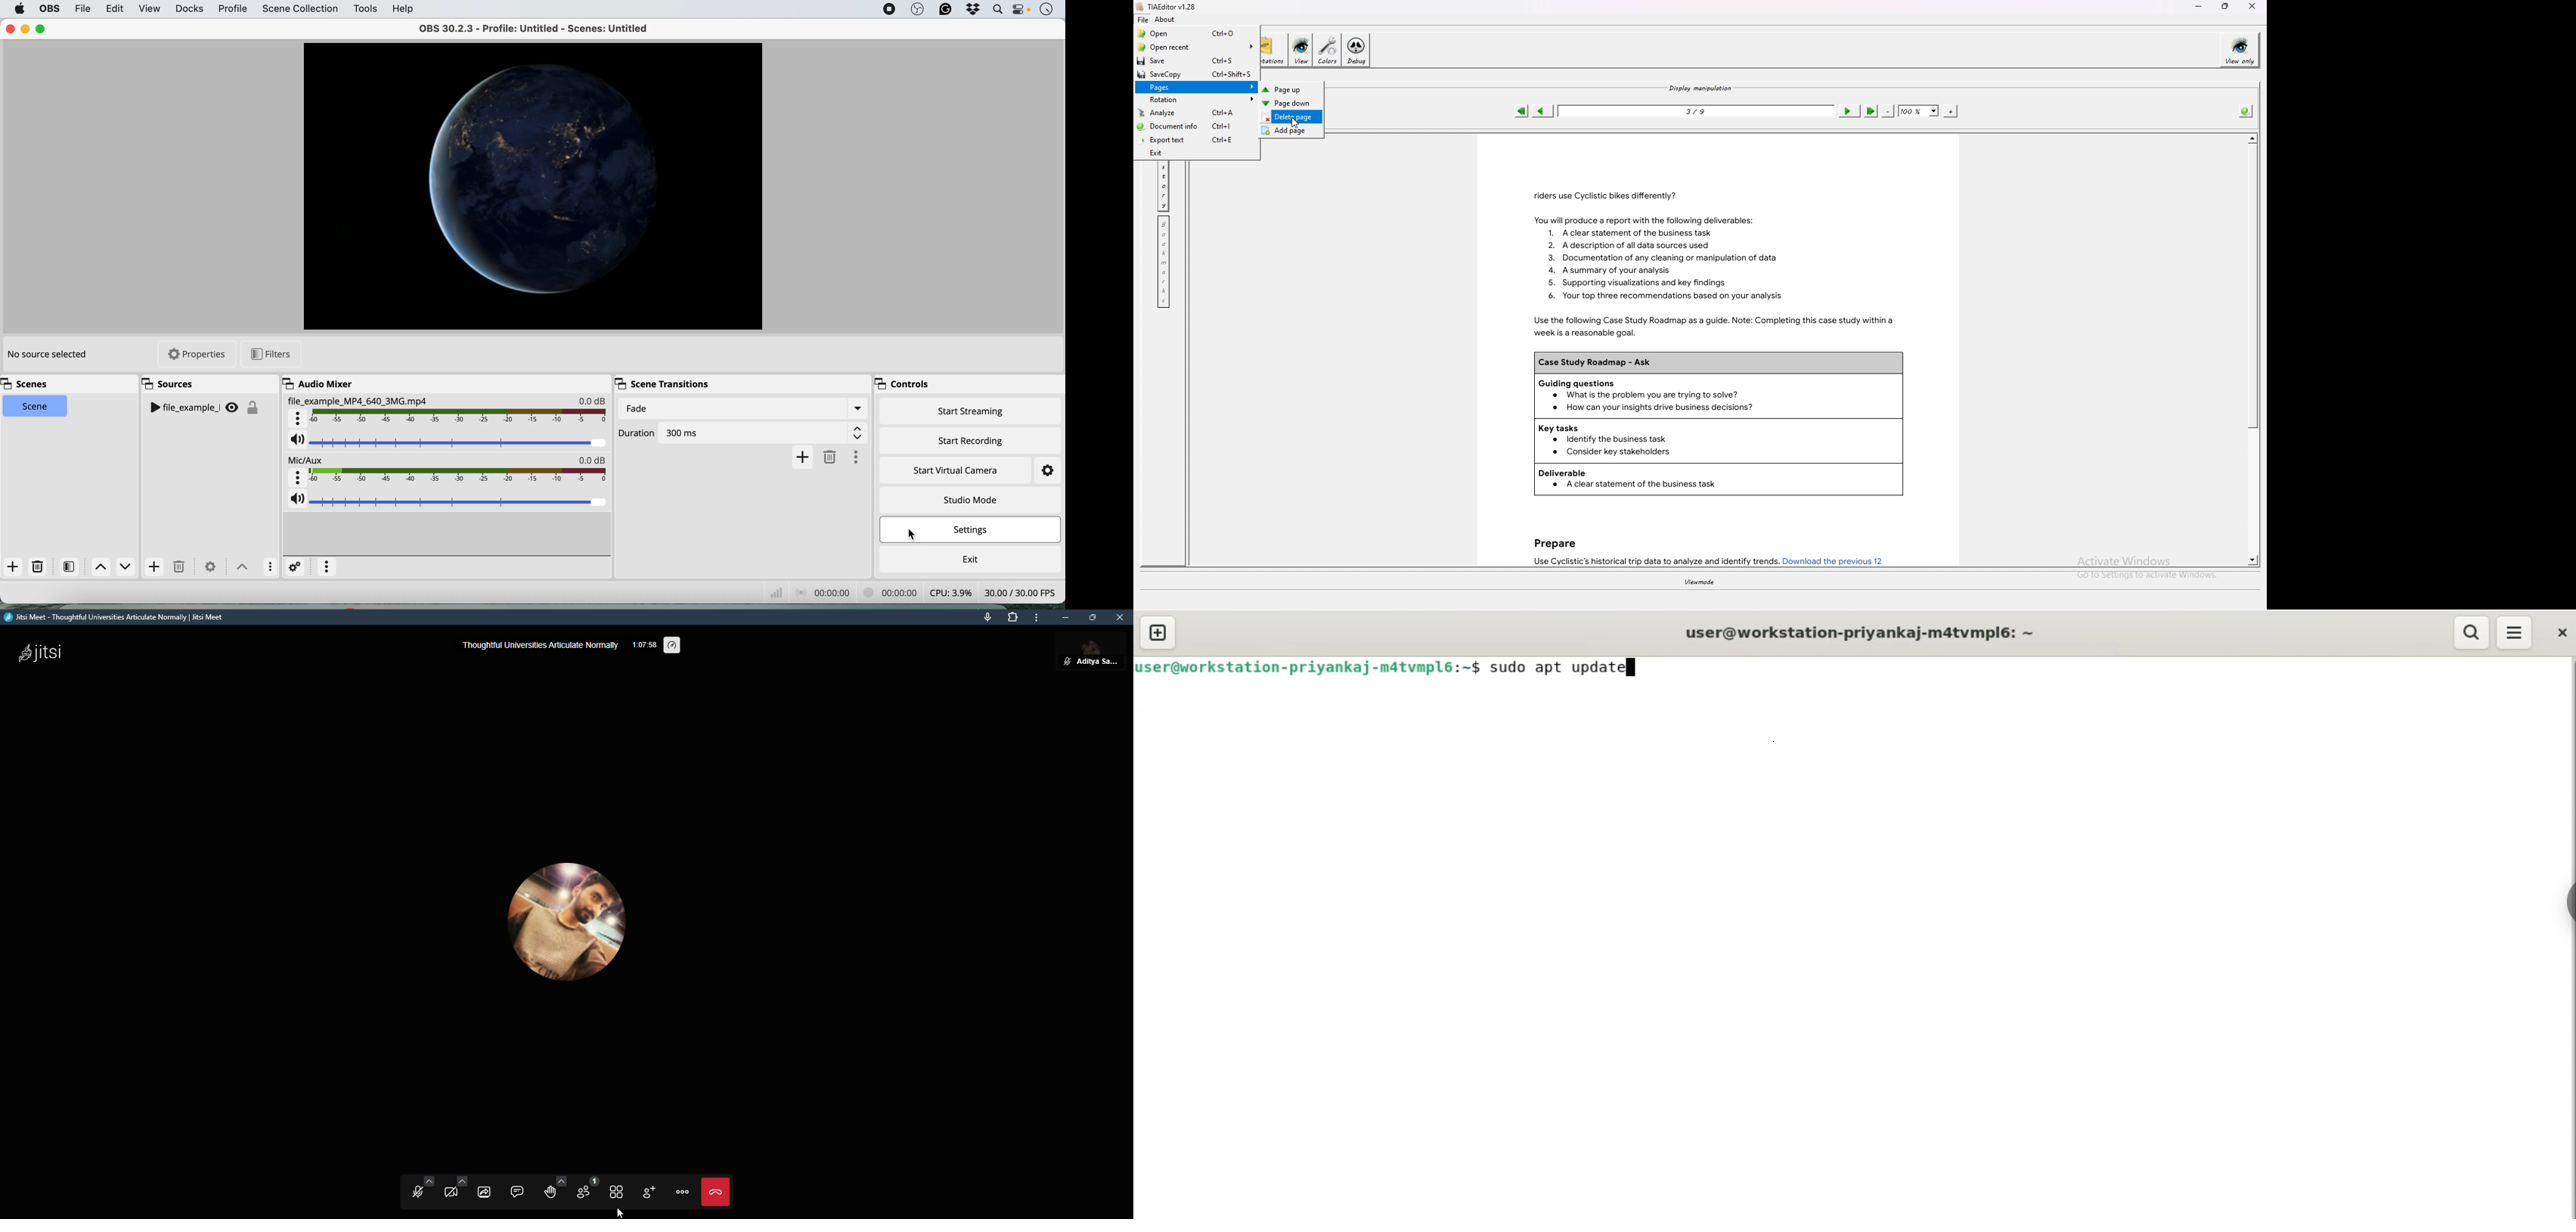 Image resolution: width=2576 pixels, height=1232 pixels. Describe the element at coordinates (621, 1210) in the screenshot. I see `cursor` at that location.